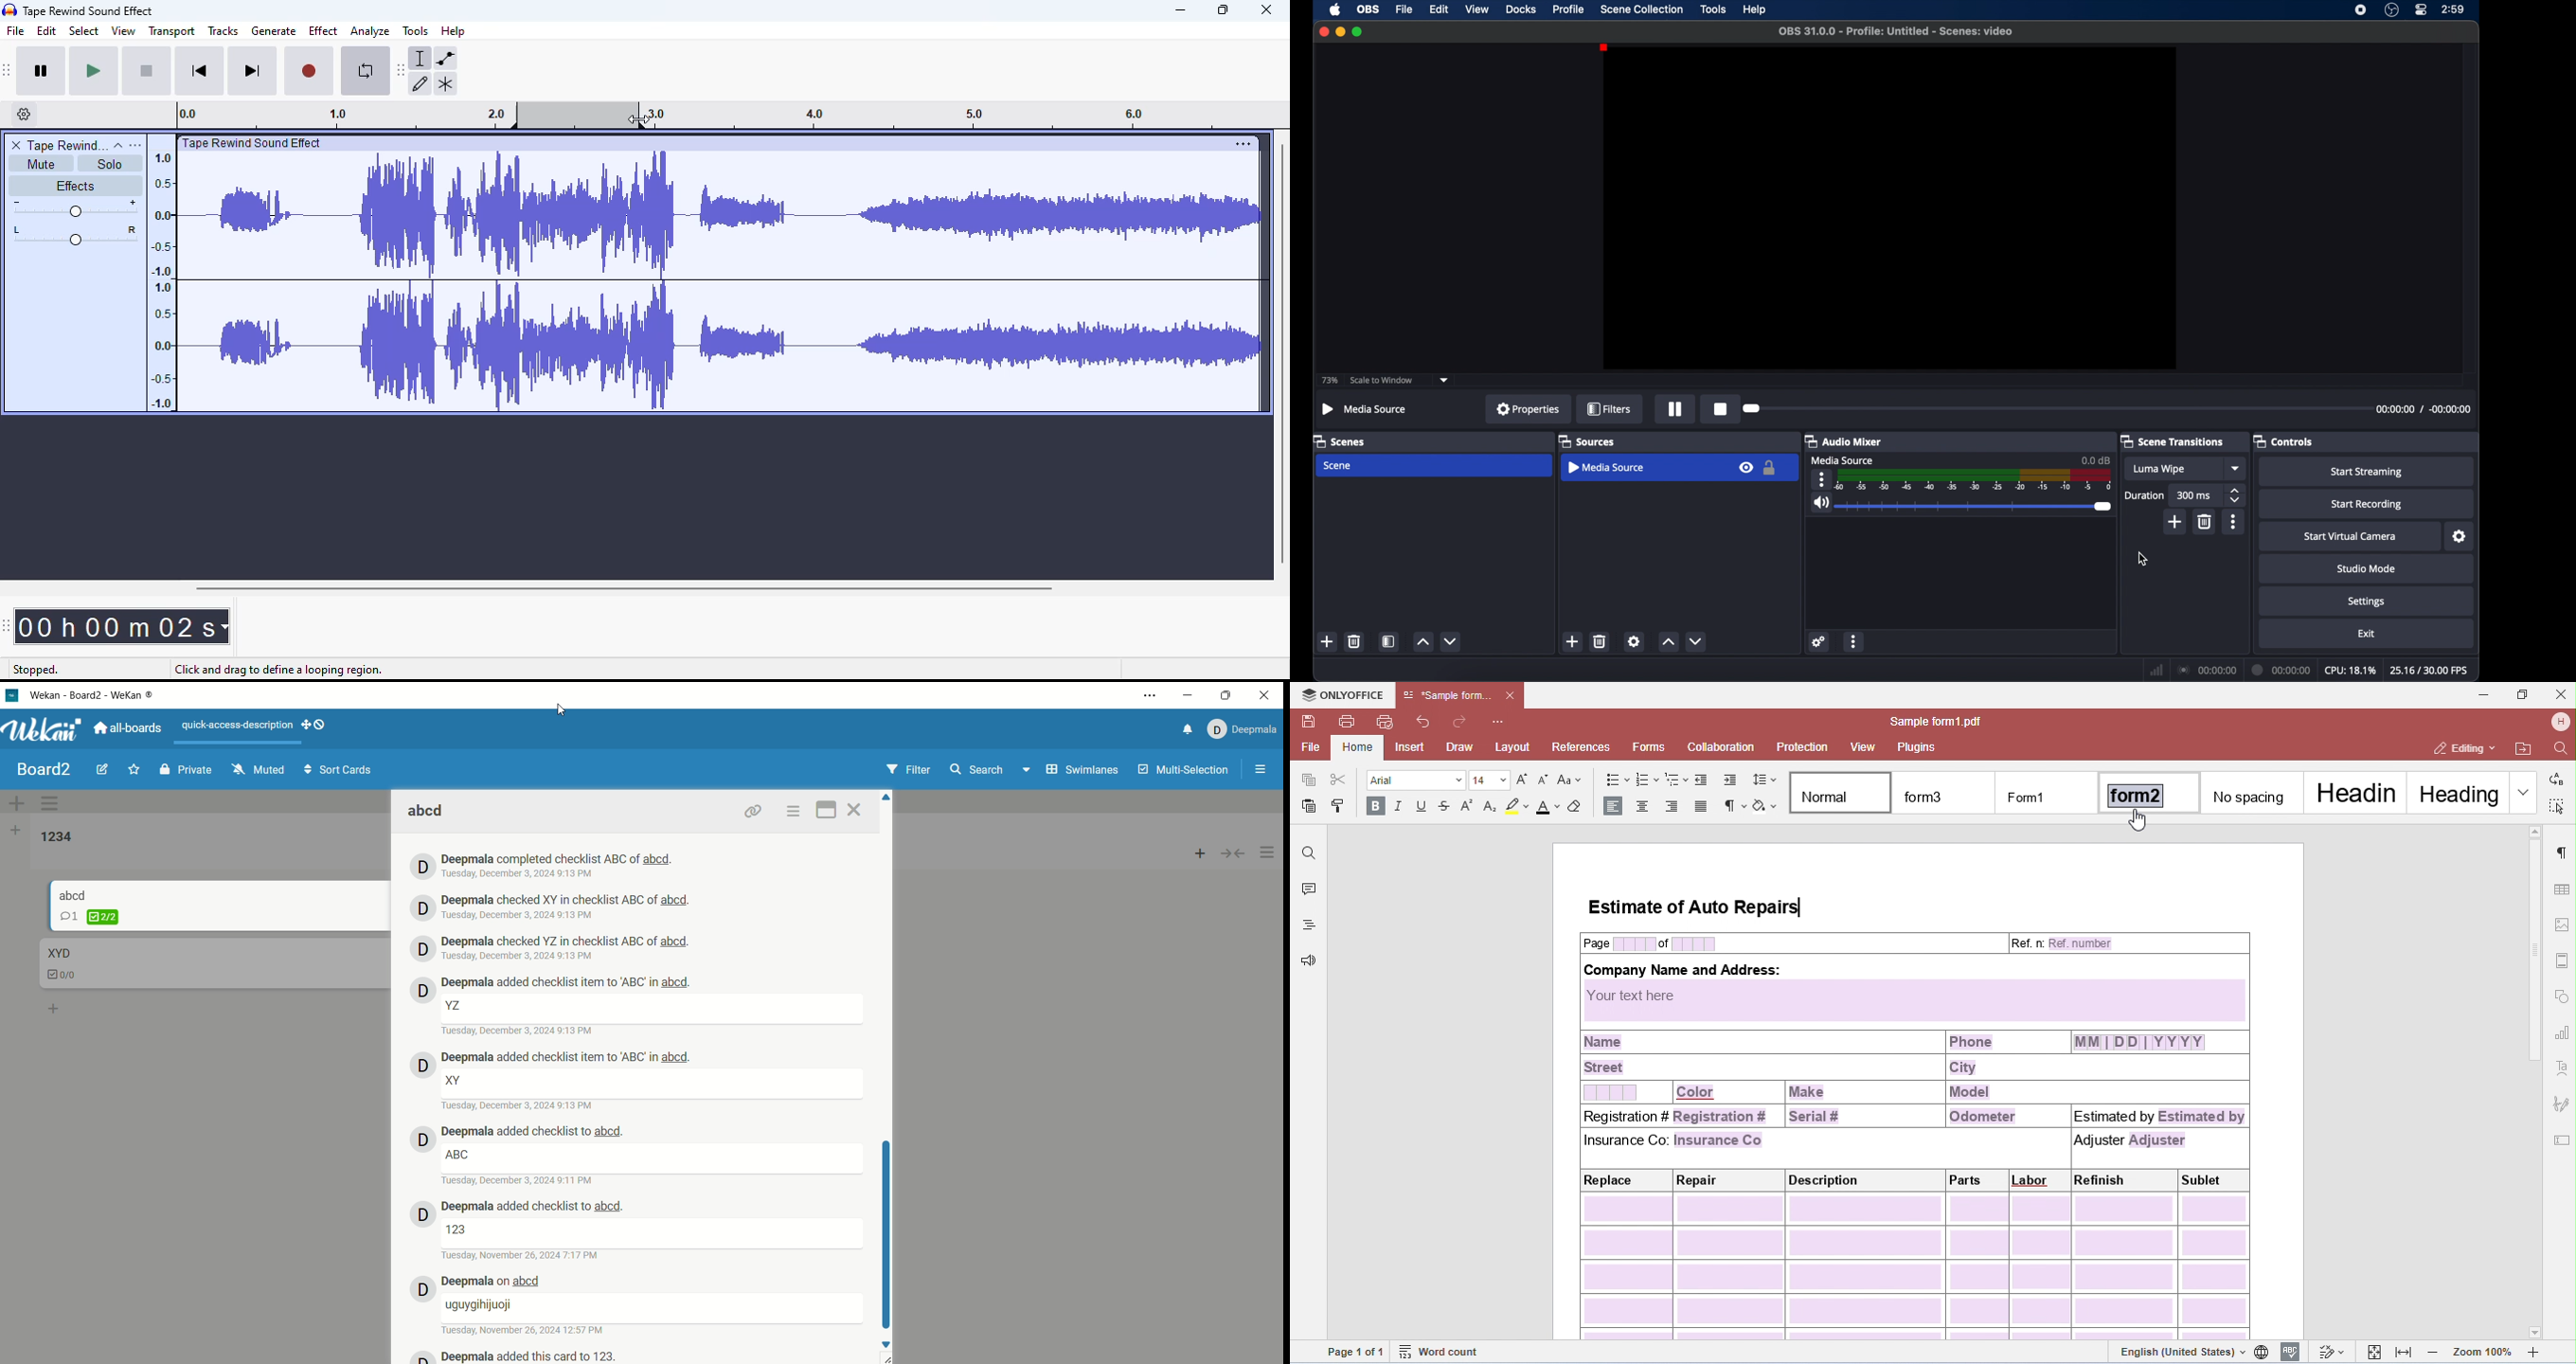 The image size is (2576, 1372). What do you see at coordinates (253, 71) in the screenshot?
I see `skip to end` at bounding box center [253, 71].